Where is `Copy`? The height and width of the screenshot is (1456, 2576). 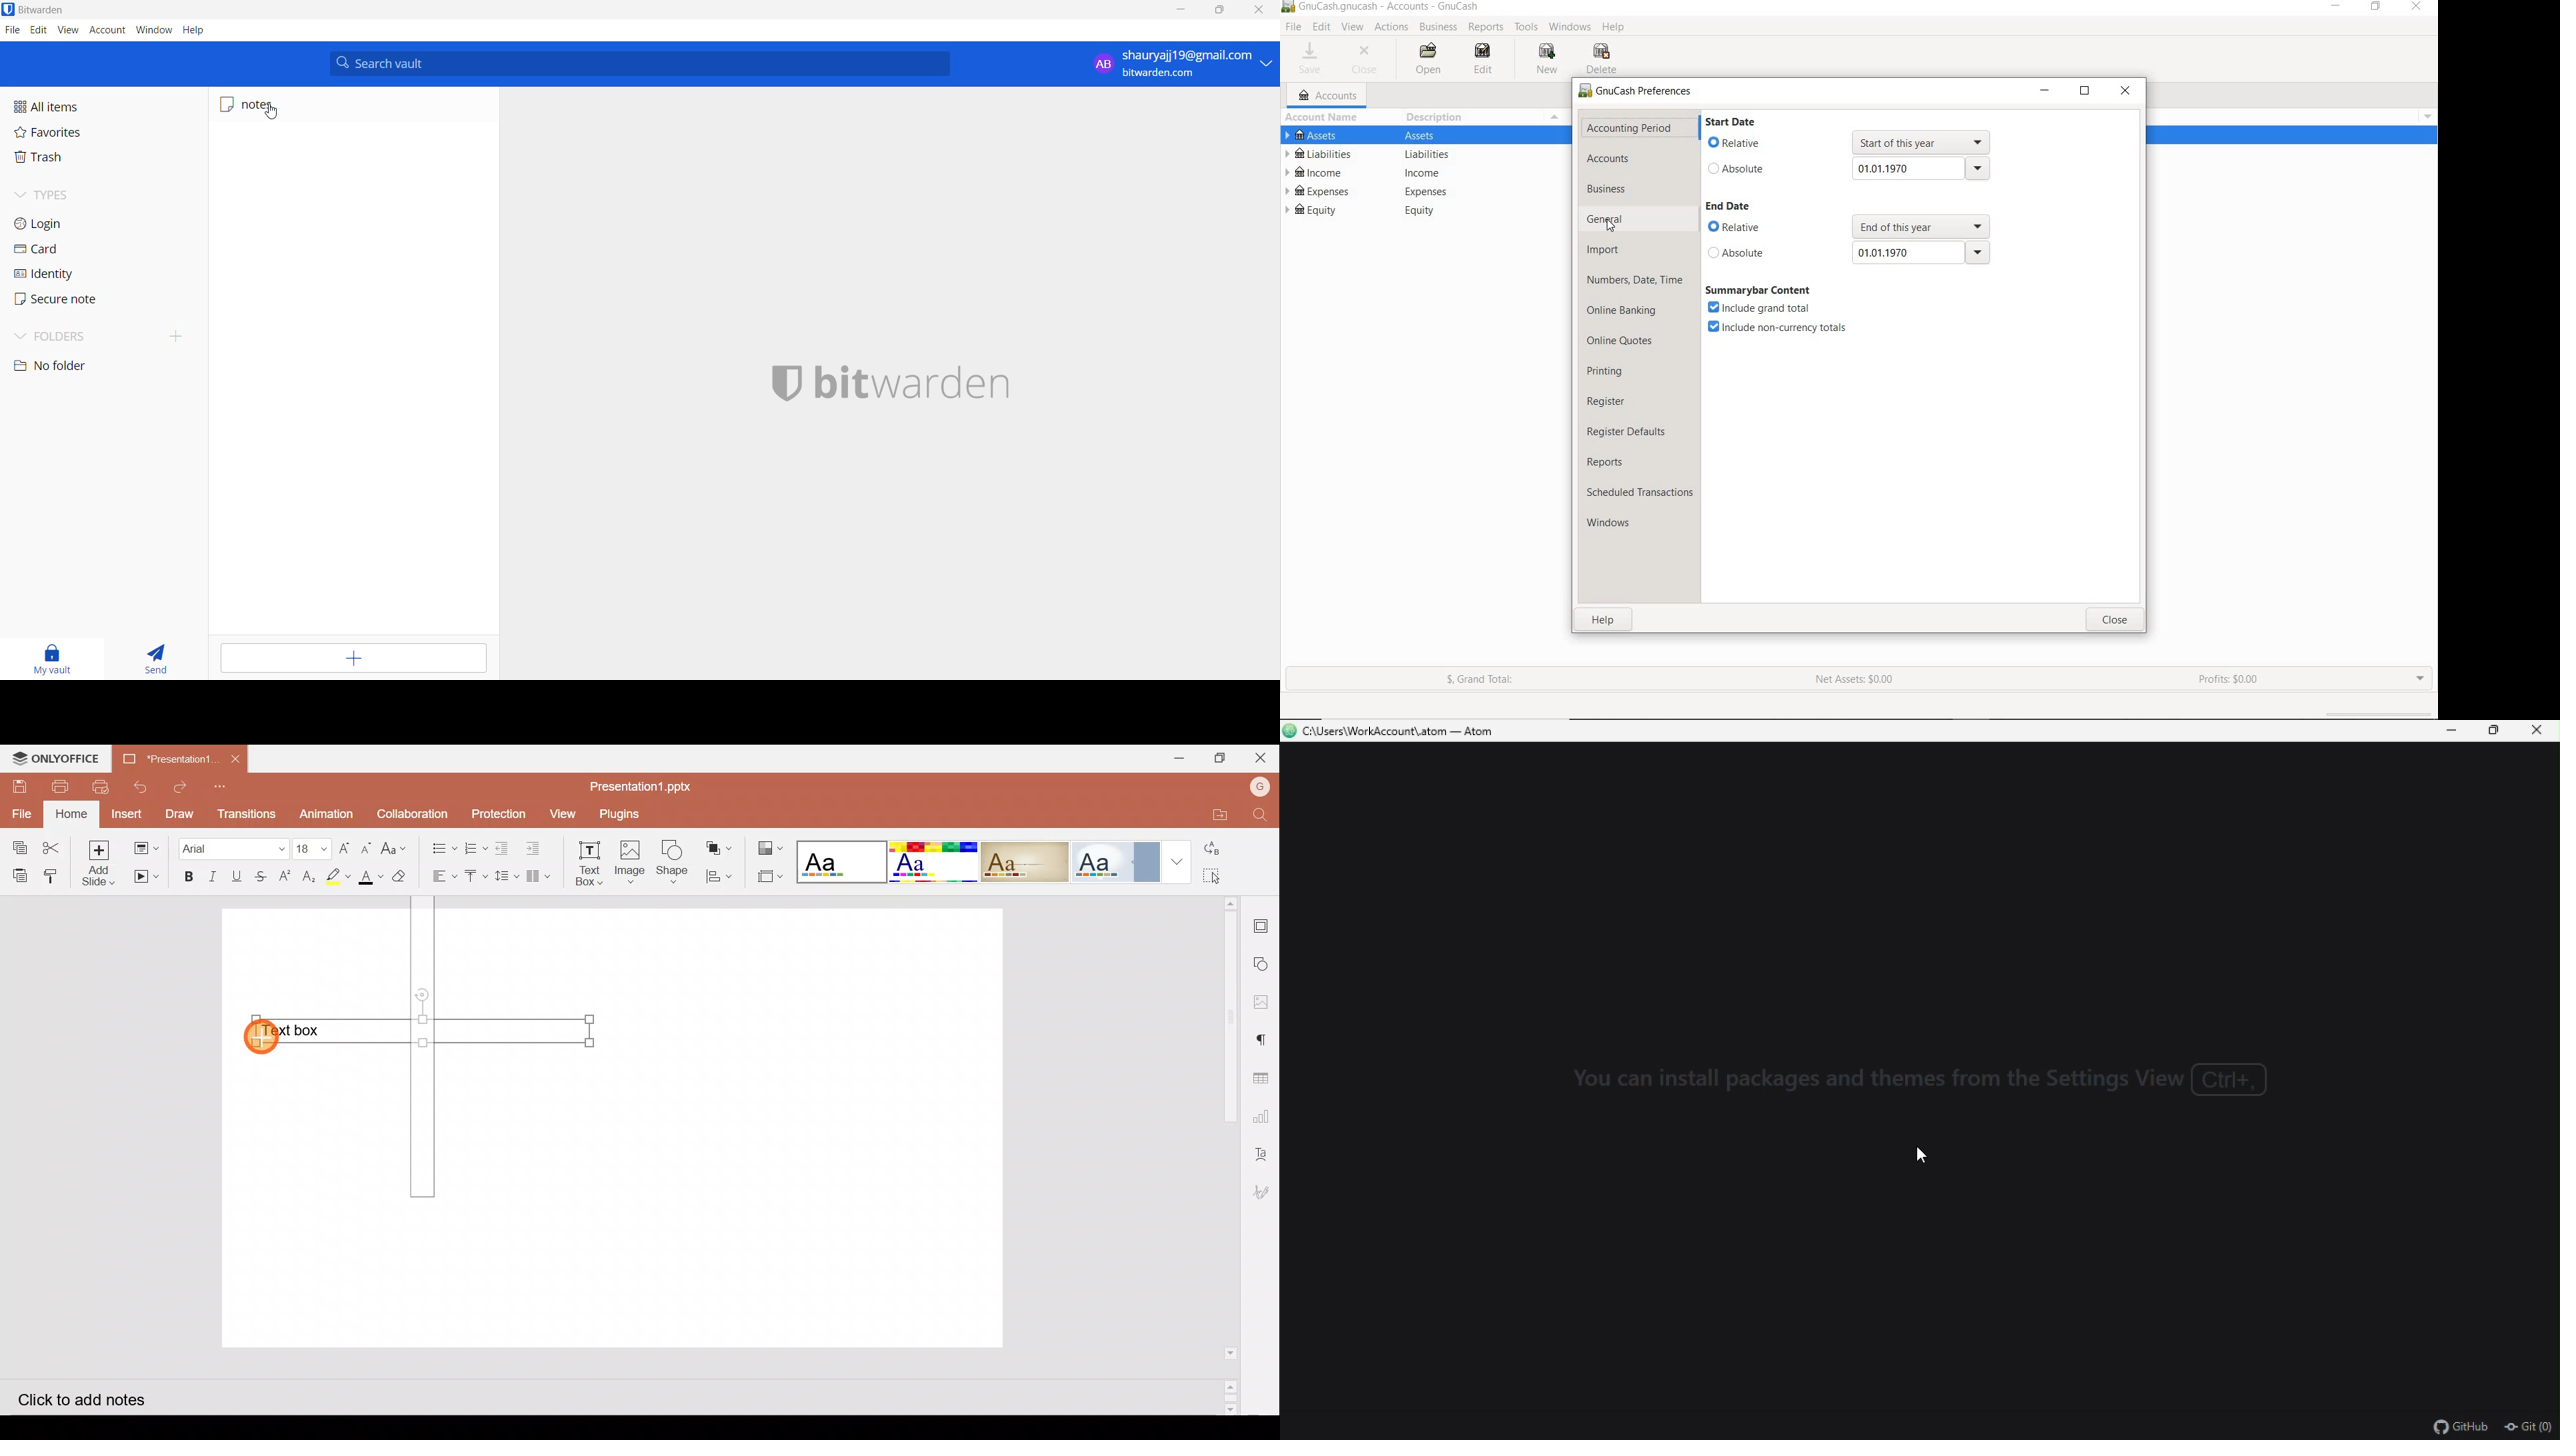 Copy is located at coordinates (17, 844).